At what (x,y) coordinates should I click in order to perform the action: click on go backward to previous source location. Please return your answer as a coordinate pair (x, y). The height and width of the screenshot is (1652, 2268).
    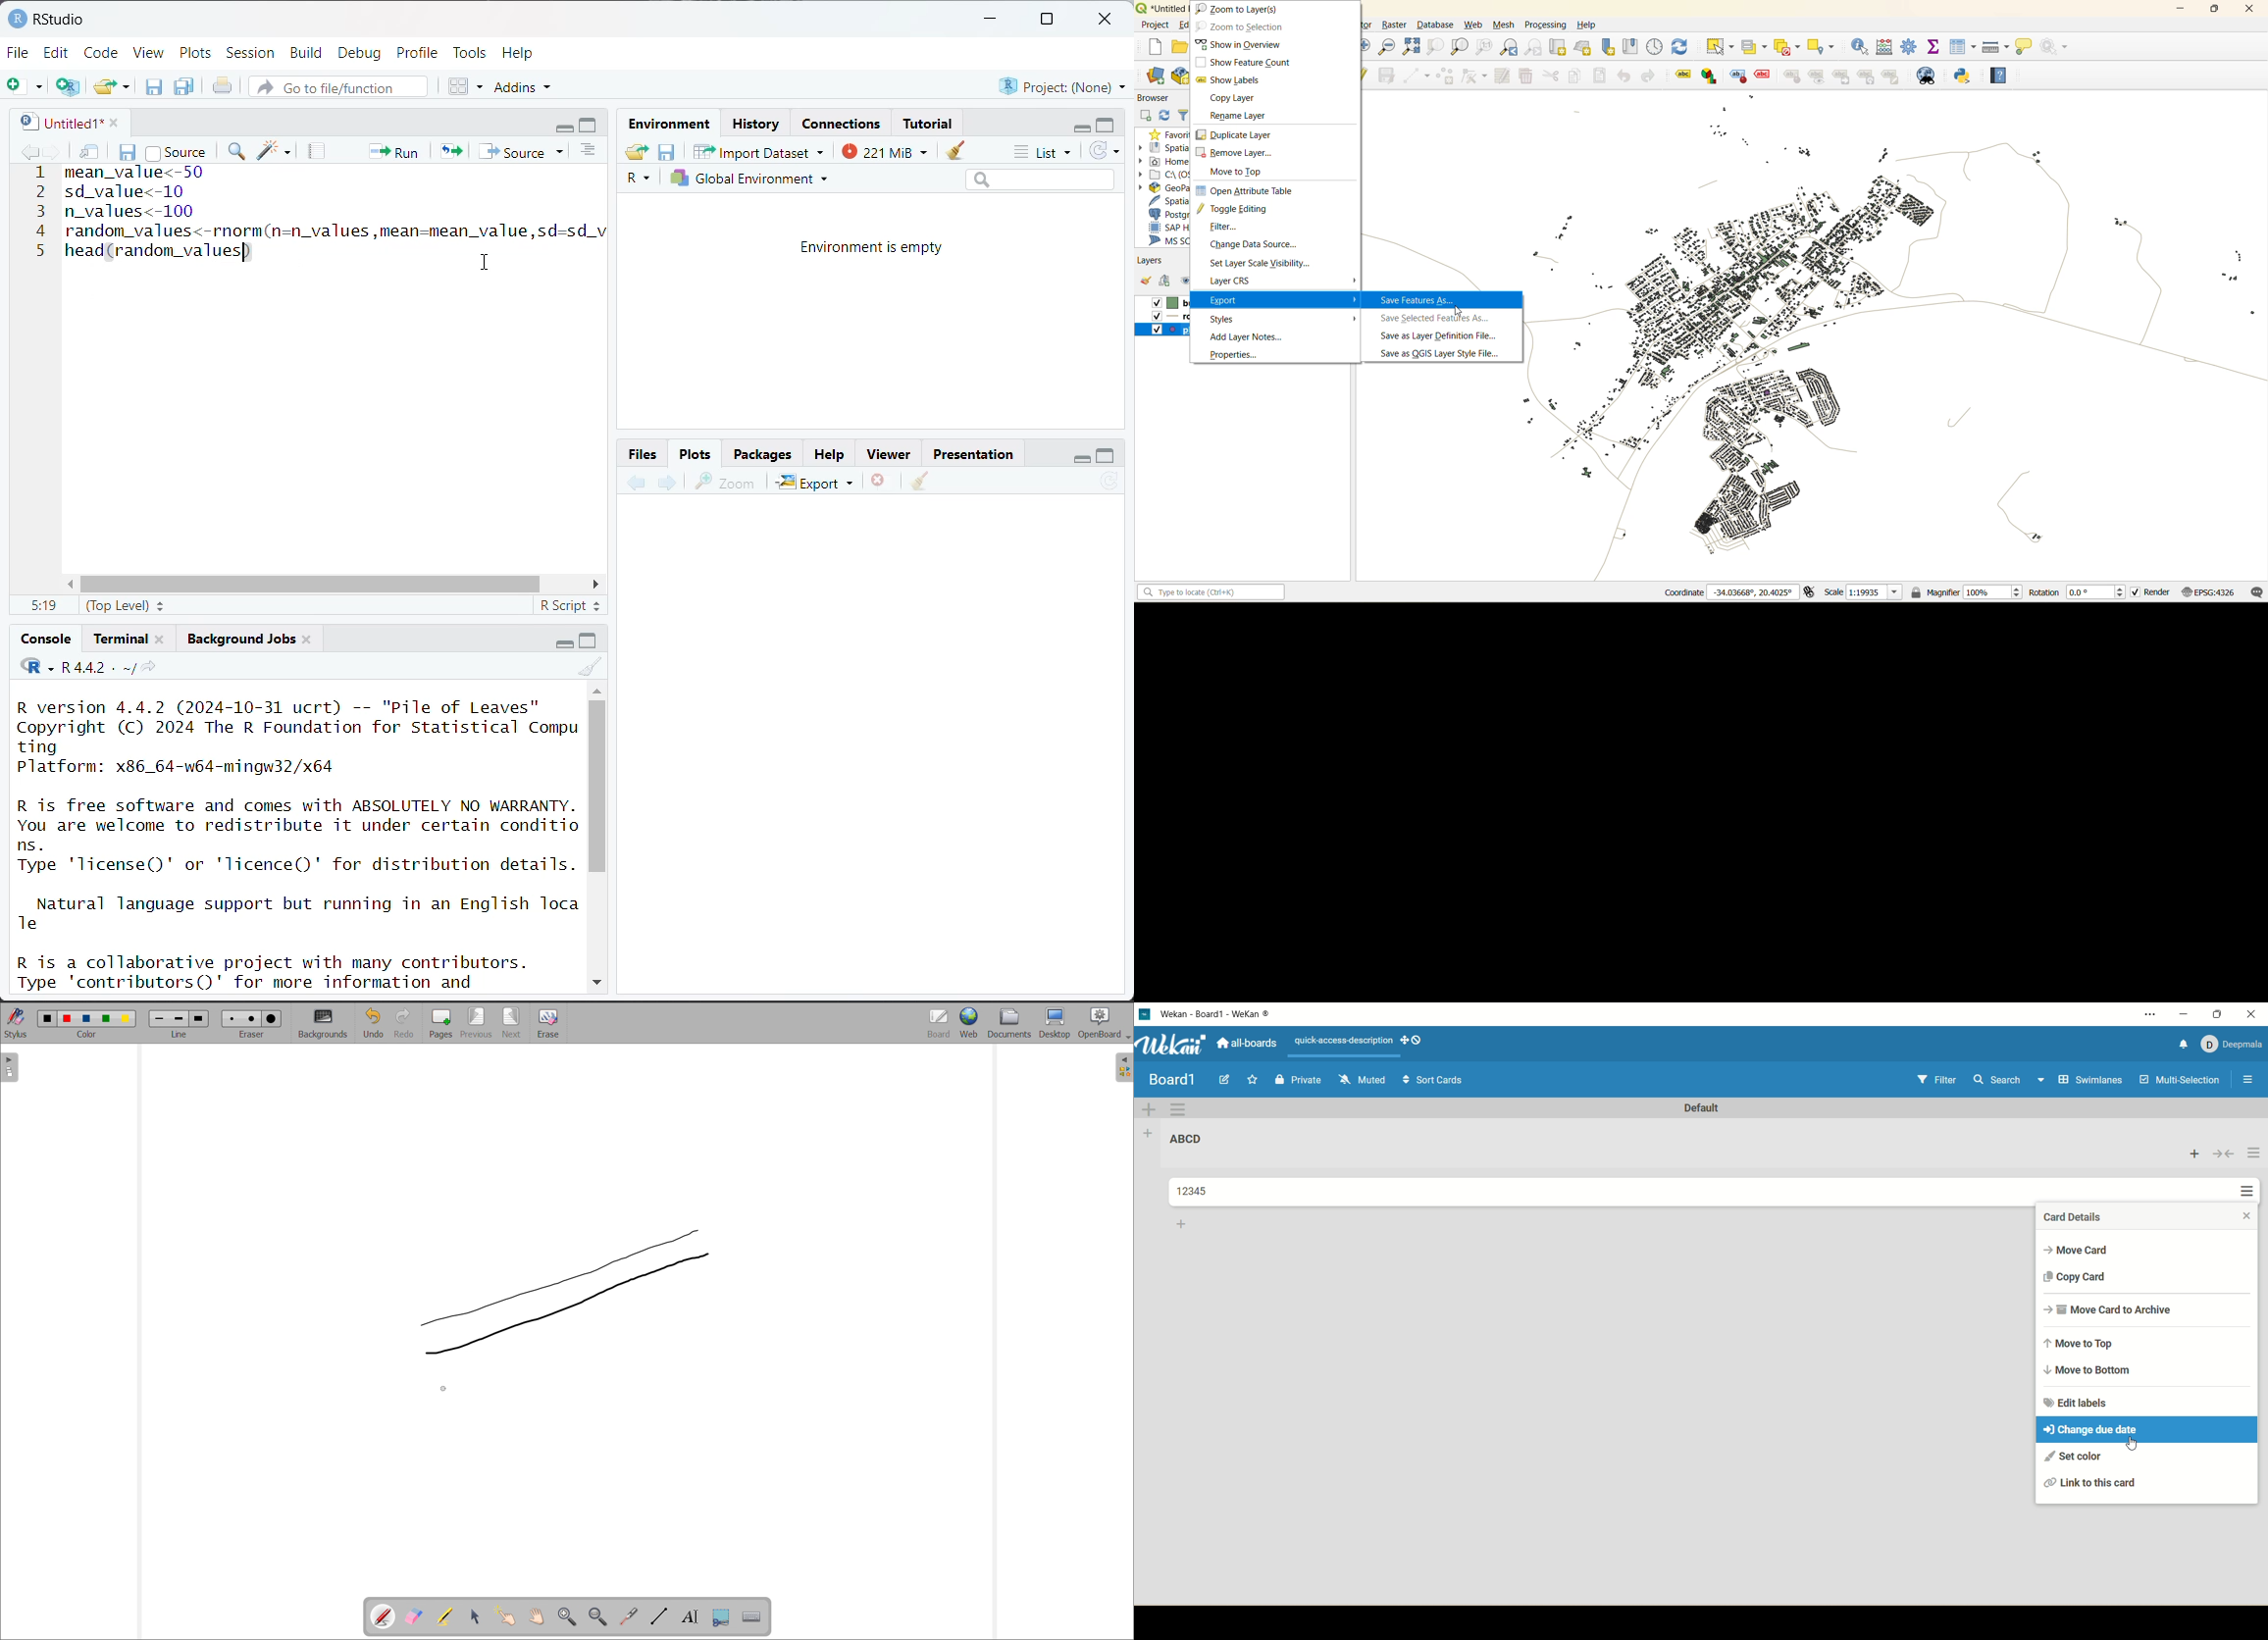
    Looking at the image, I should click on (29, 153).